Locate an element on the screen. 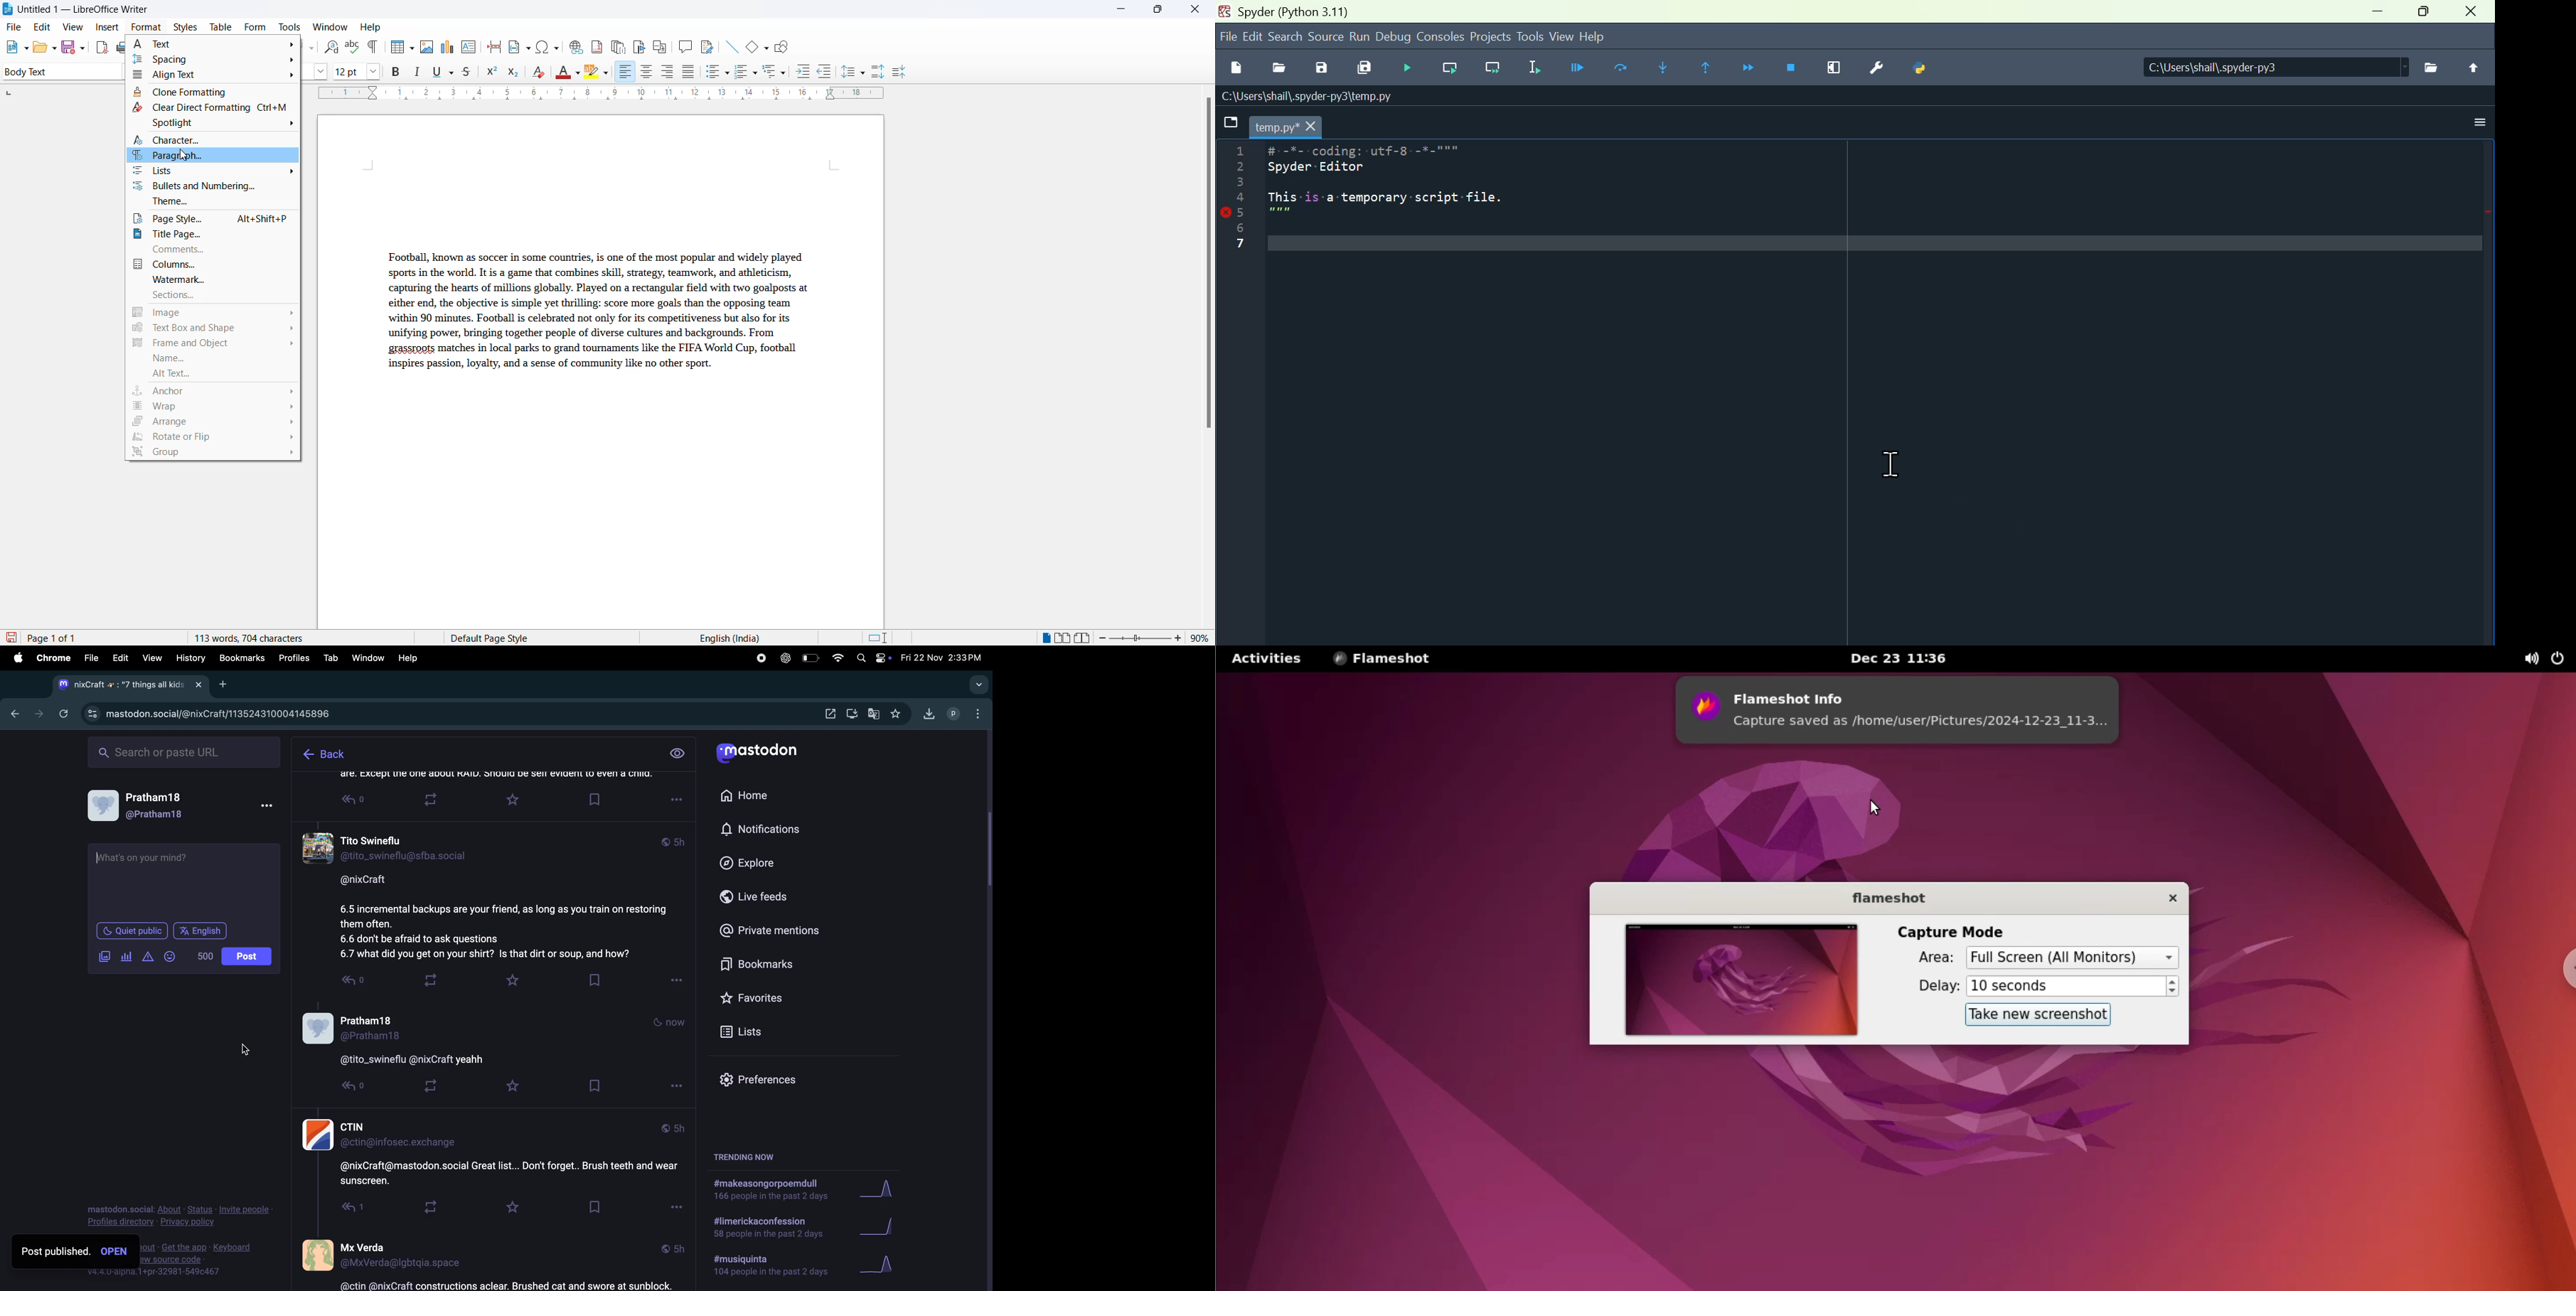 This screenshot has height=1316, width=2576. apple menu is located at coordinates (15, 658).